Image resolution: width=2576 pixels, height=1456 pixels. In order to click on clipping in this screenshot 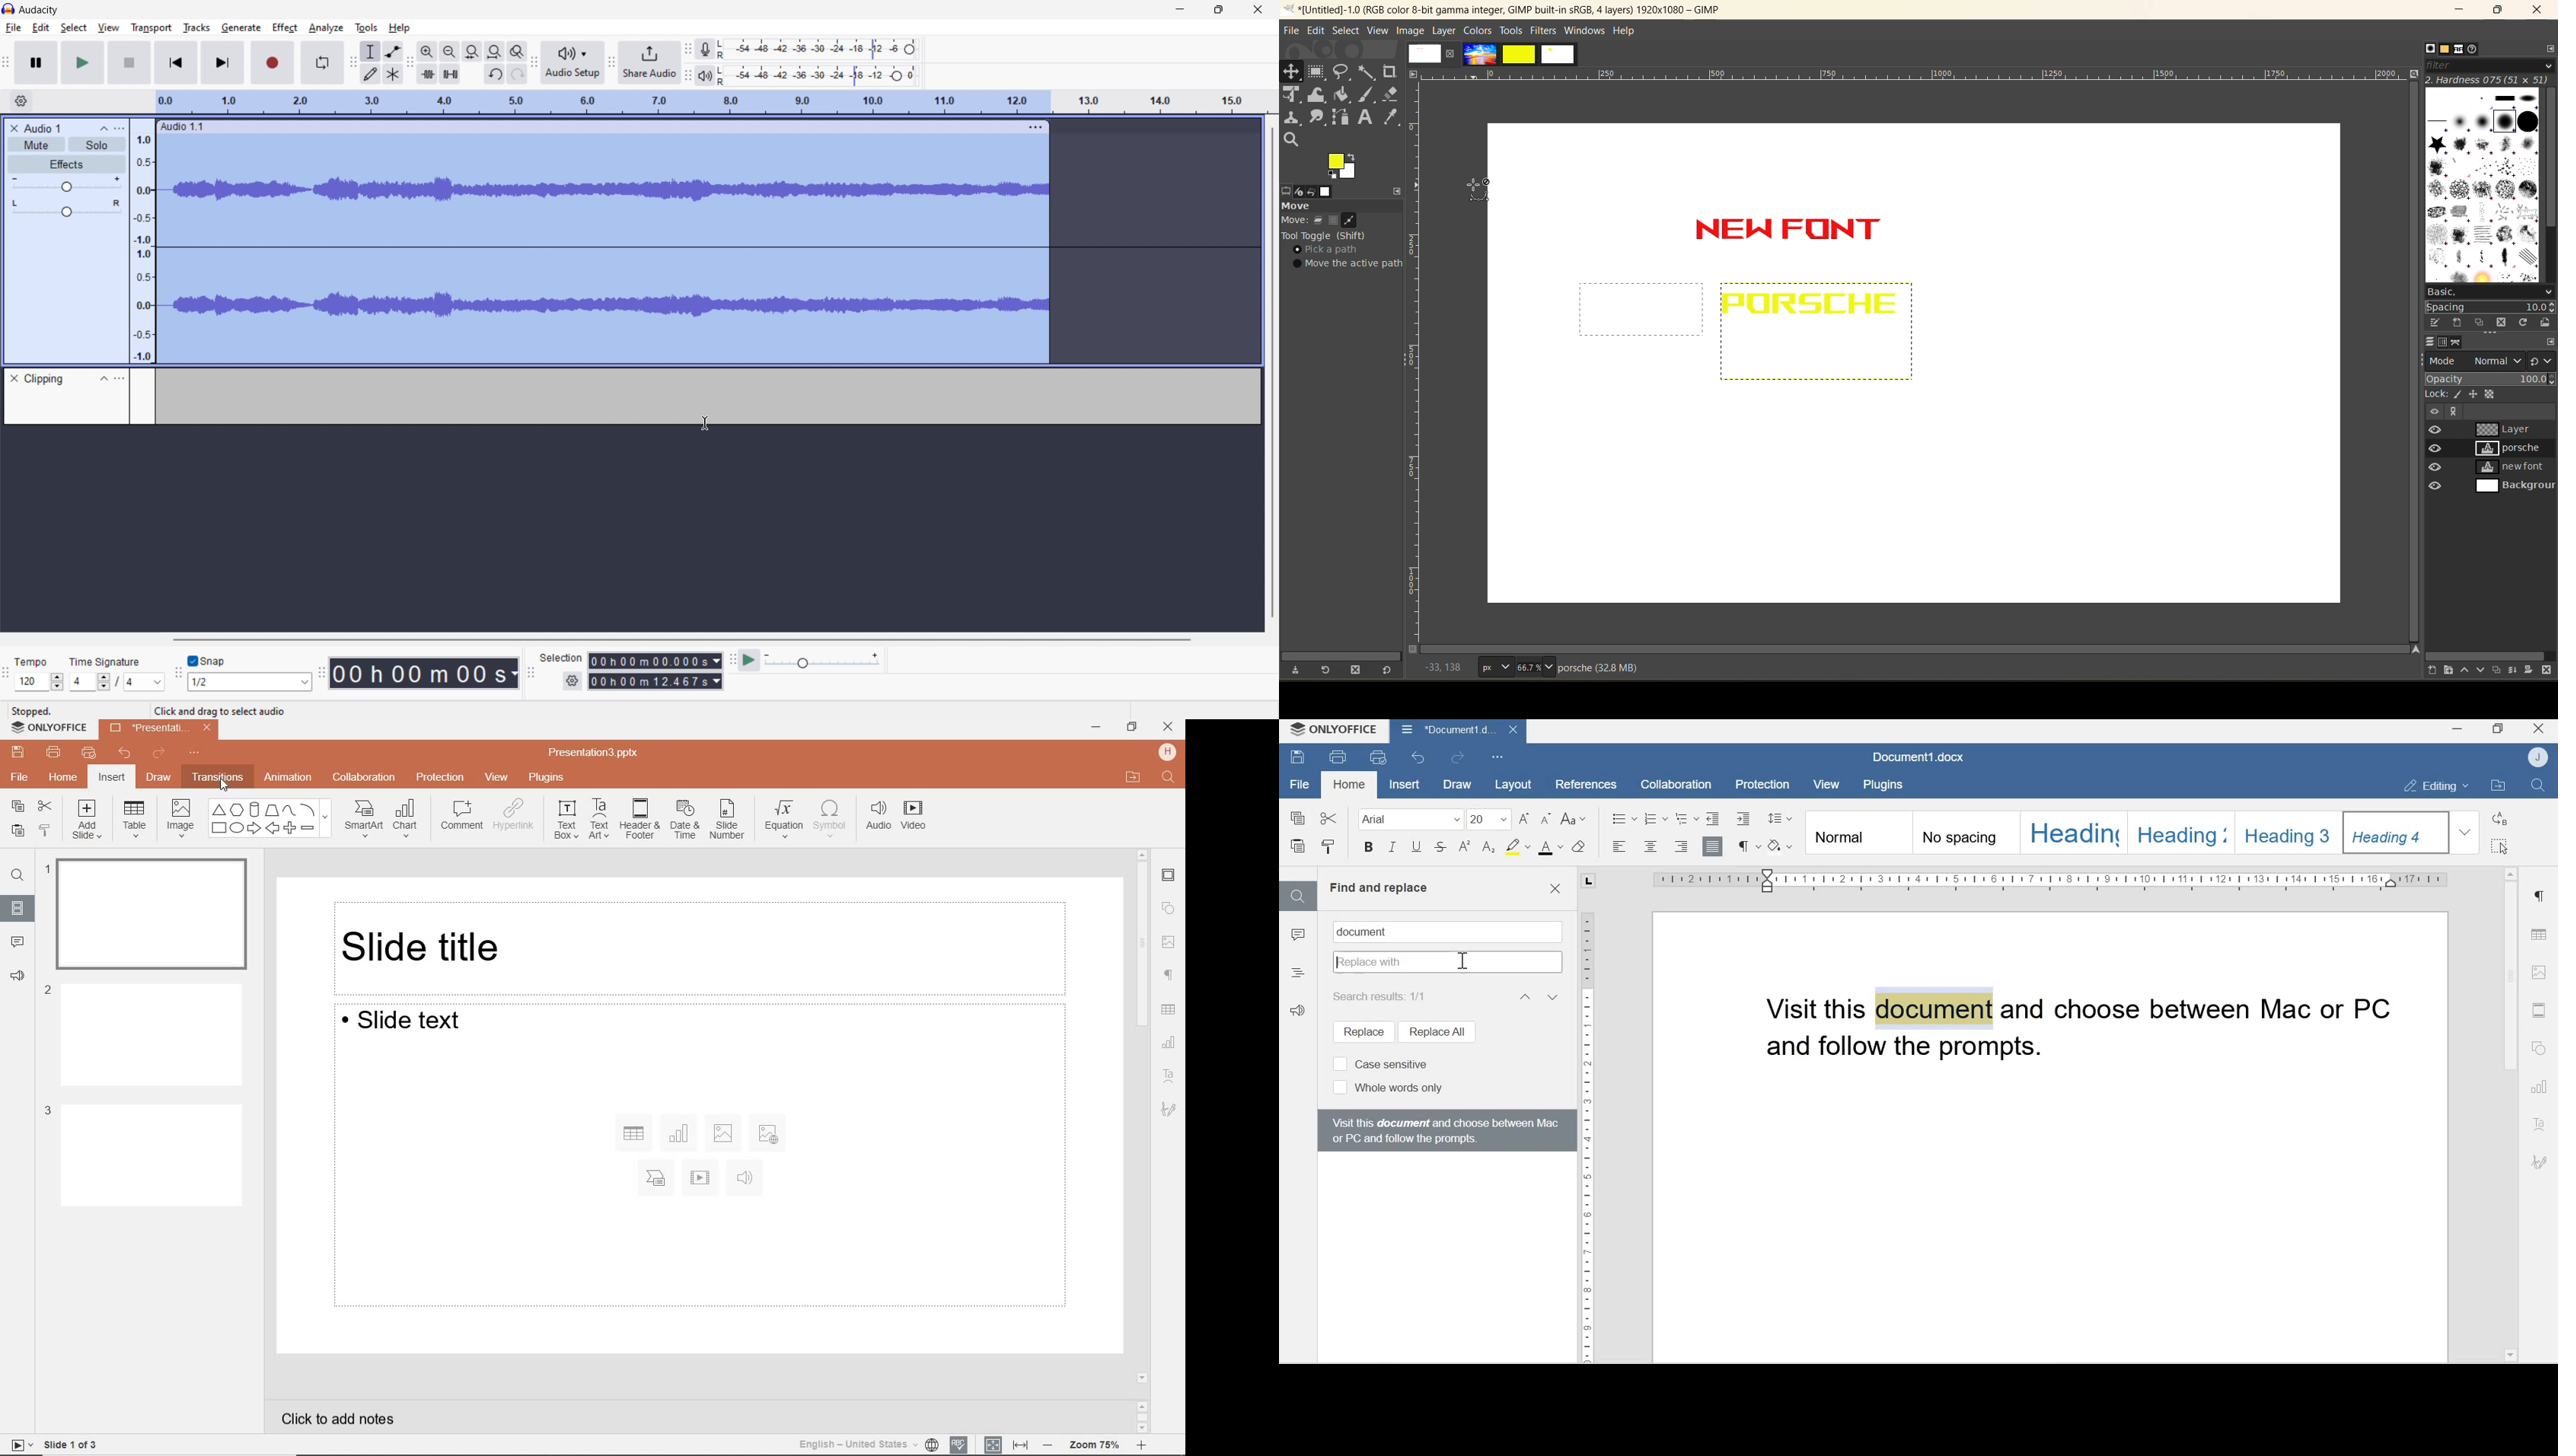, I will do `click(709, 390)`.